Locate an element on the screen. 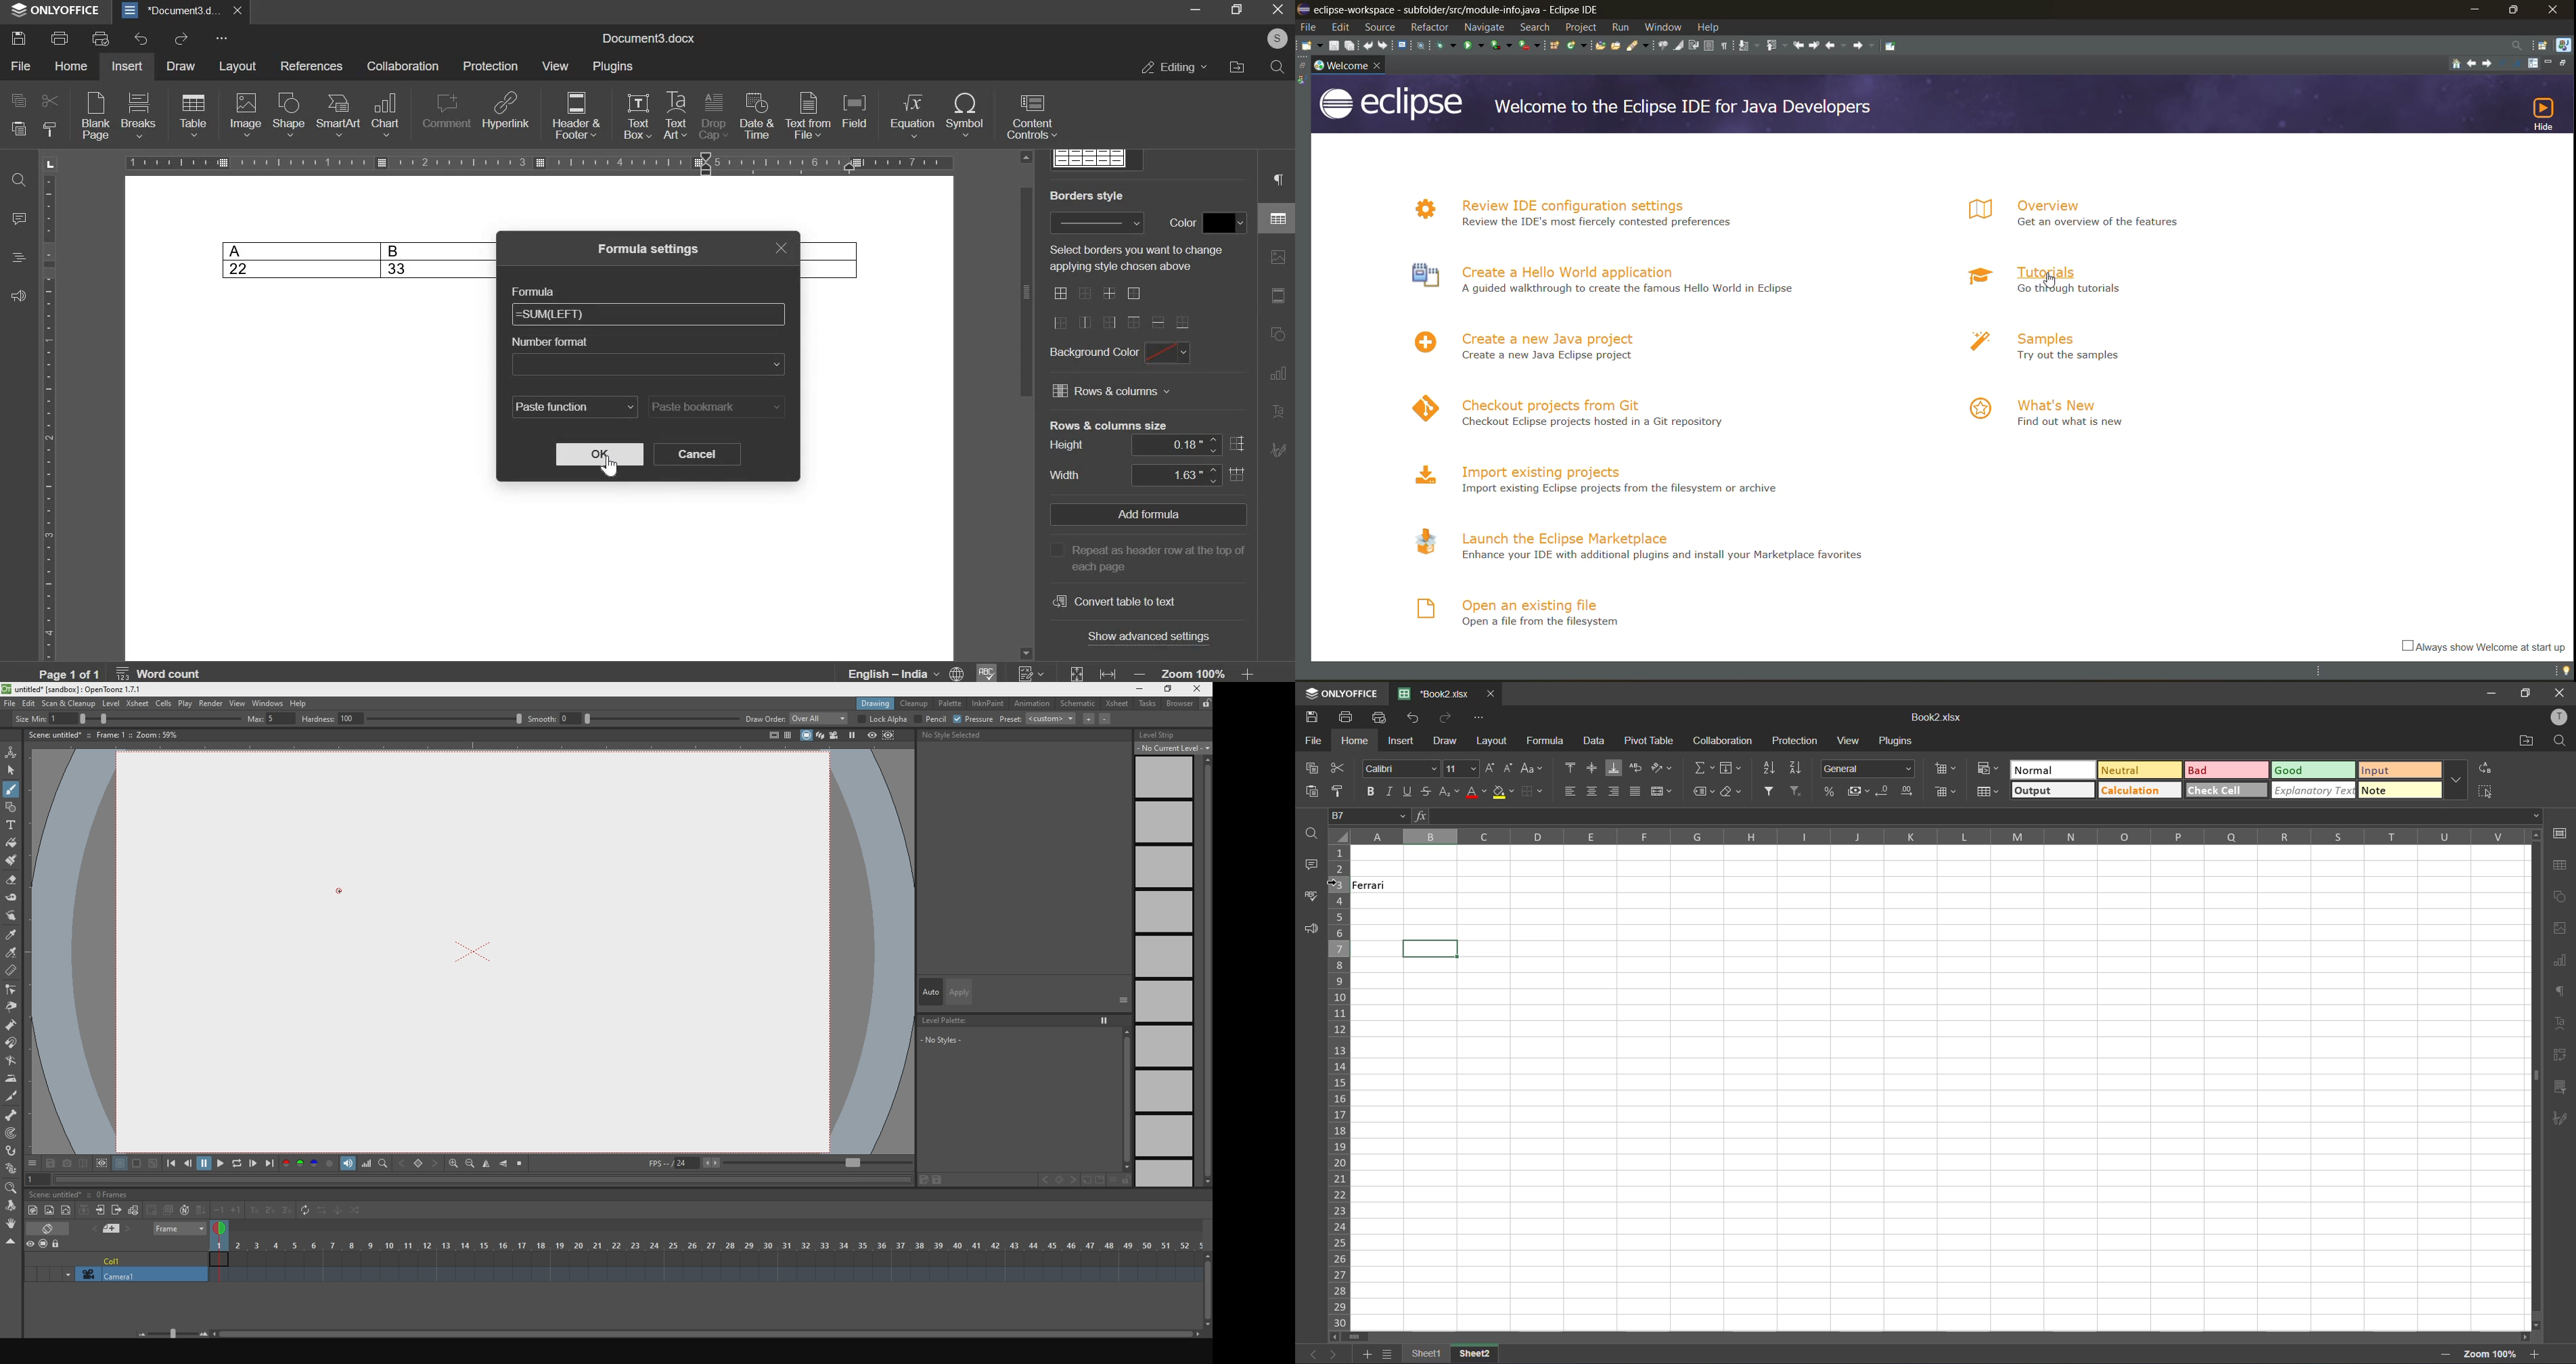  note is located at coordinates (2402, 789).